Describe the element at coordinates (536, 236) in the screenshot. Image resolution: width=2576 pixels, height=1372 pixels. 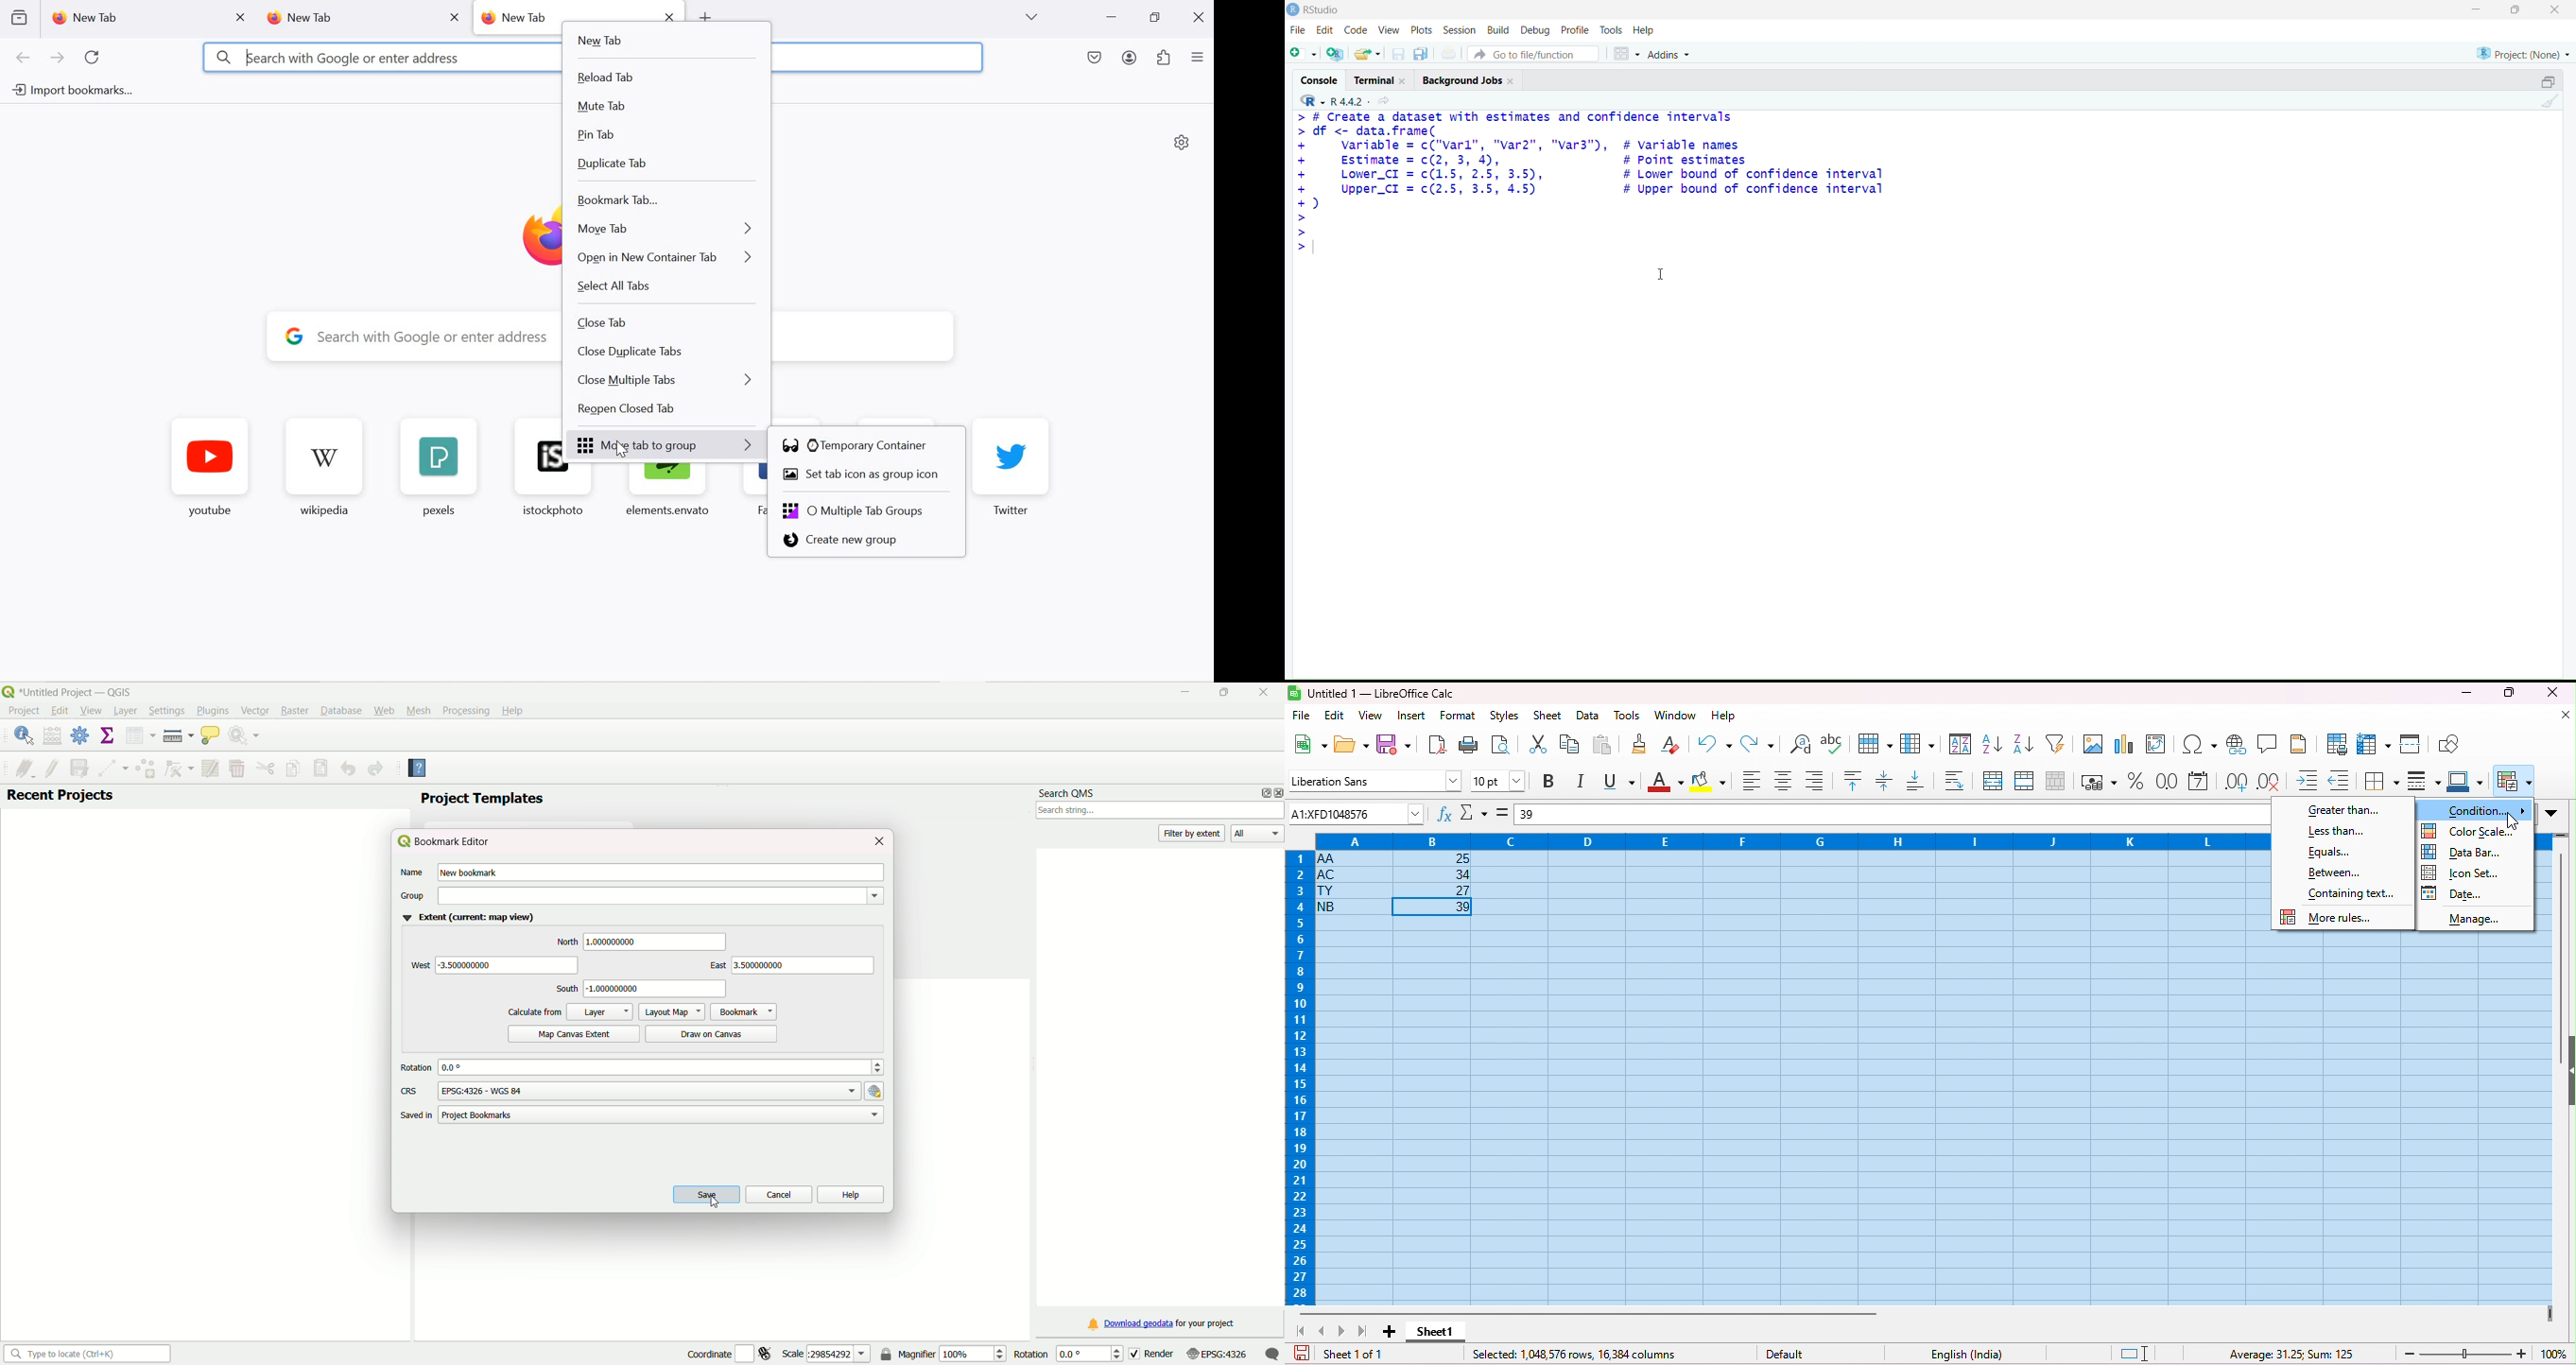
I see `Firefox logo` at that location.